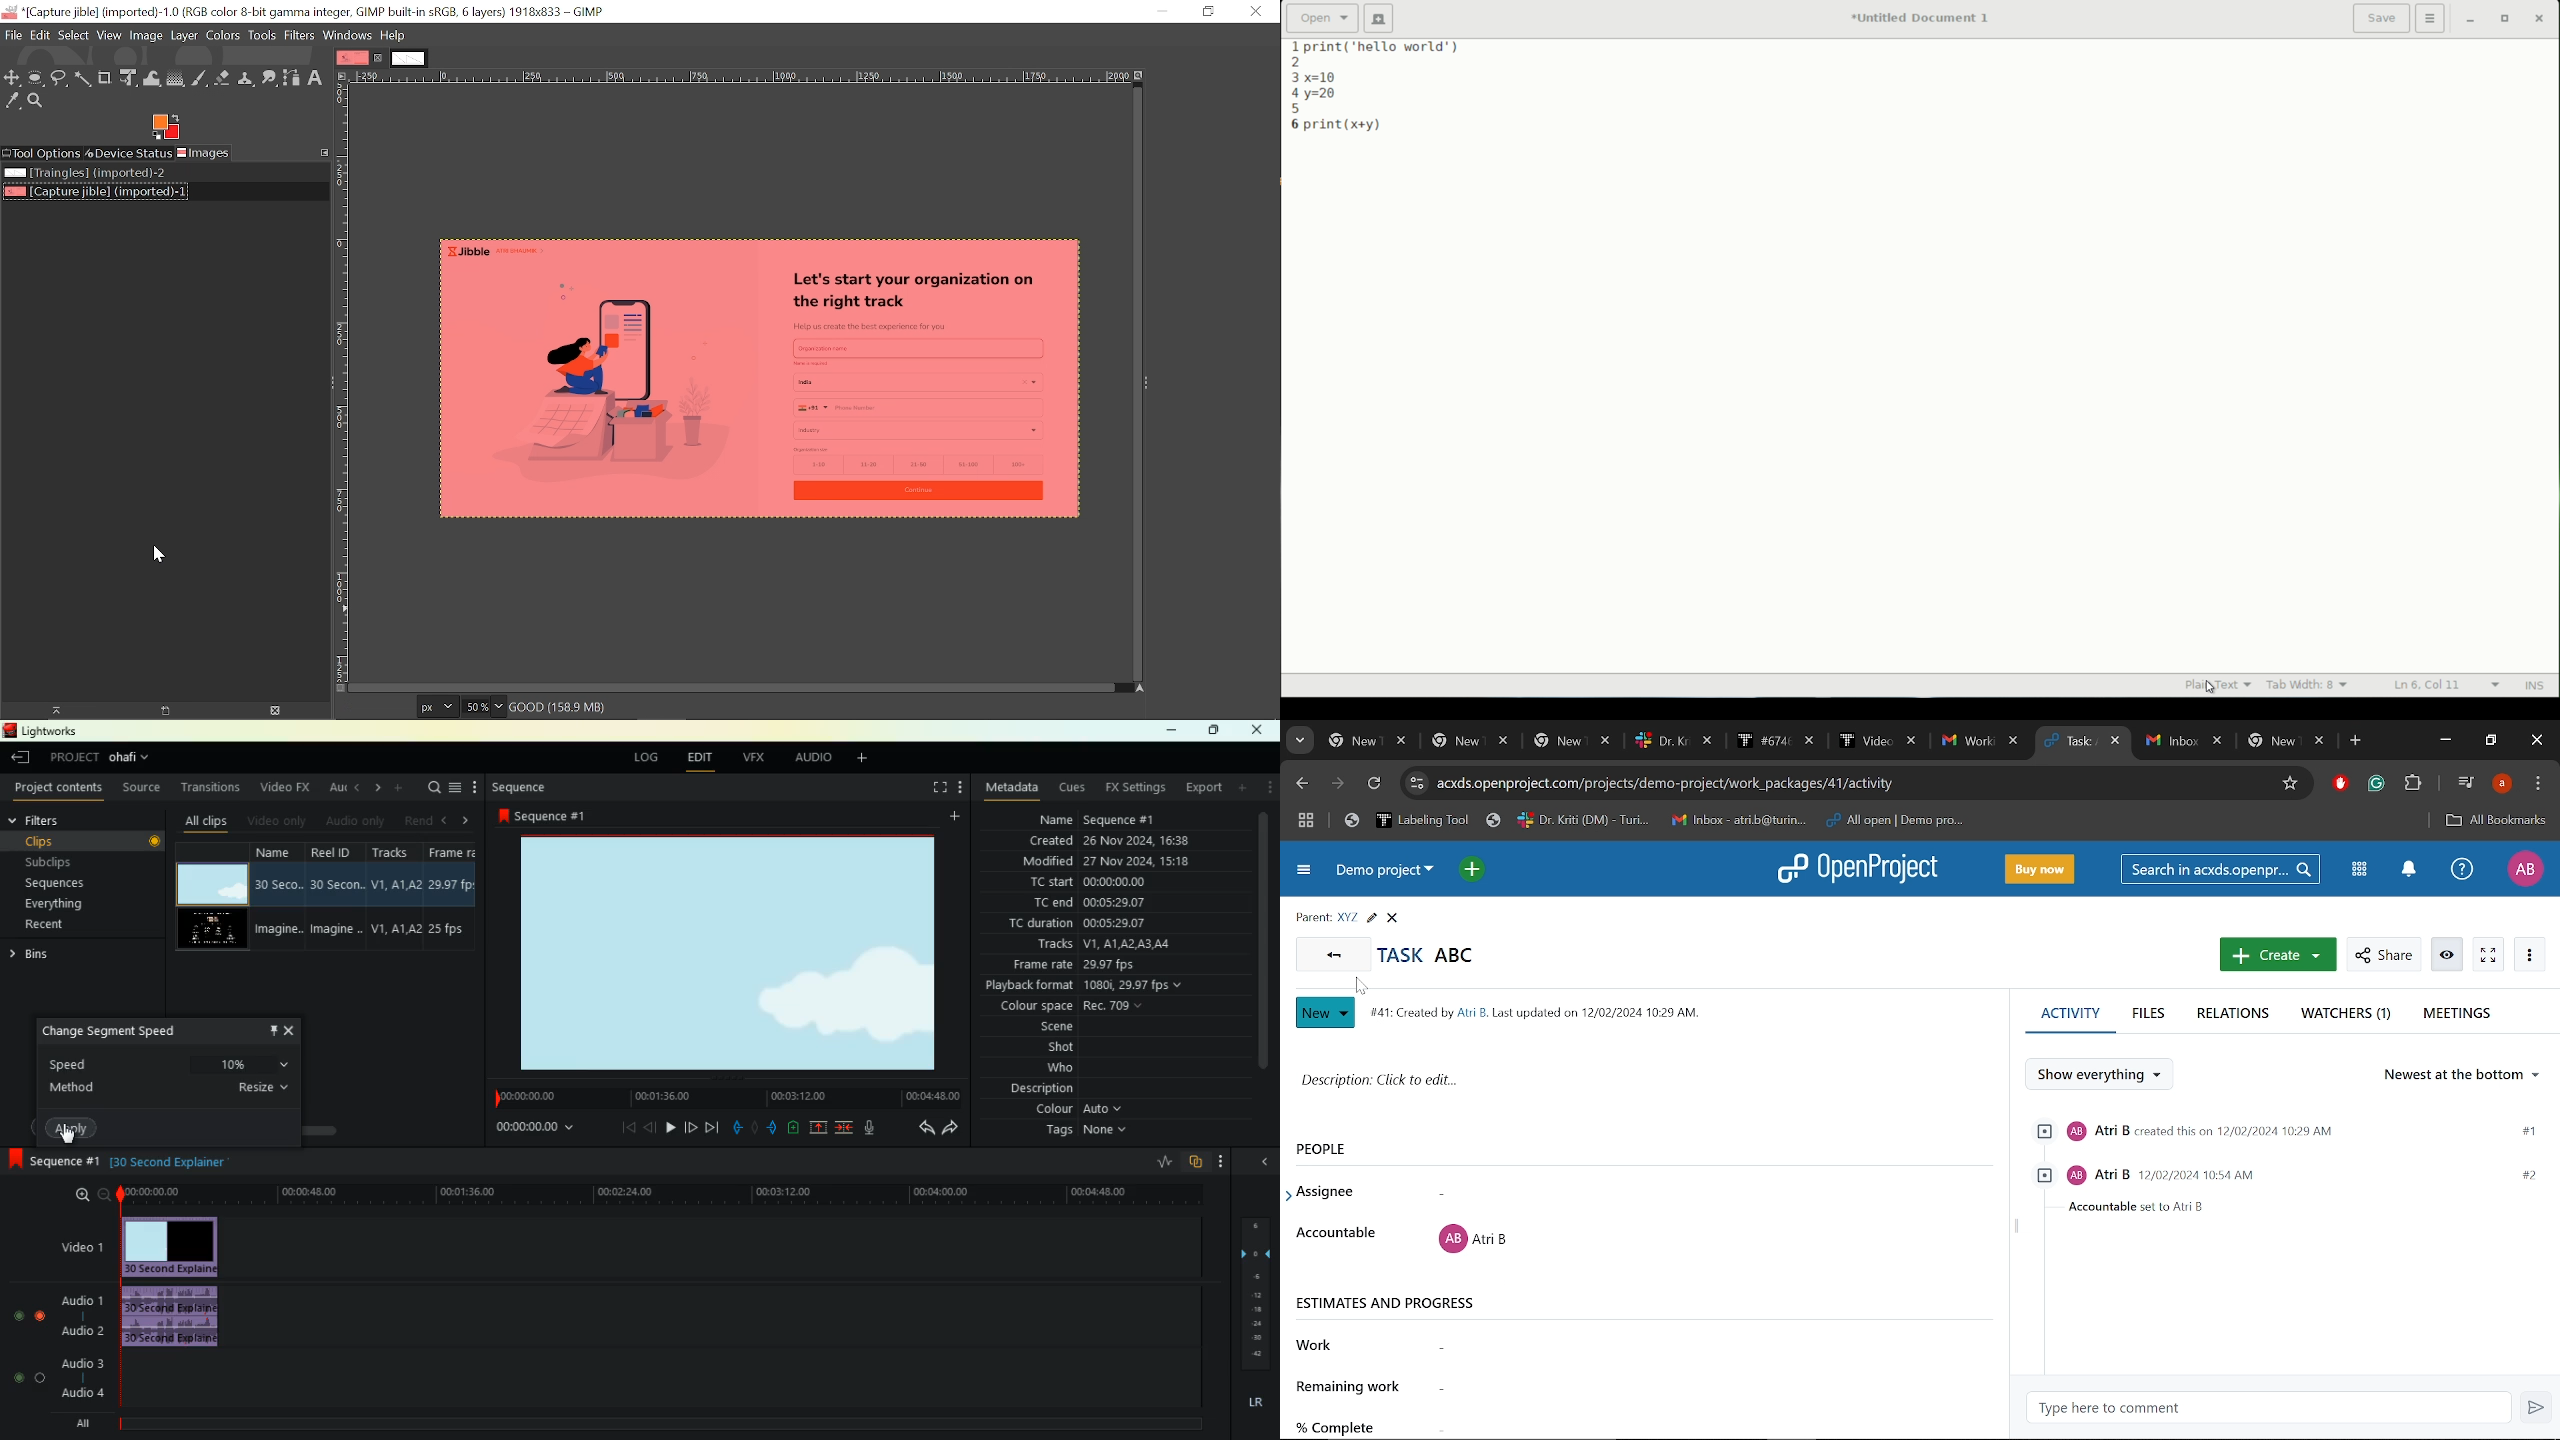 This screenshot has height=1456, width=2576. What do you see at coordinates (533, 788) in the screenshot?
I see `sequence` at bounding box center [533, 788].